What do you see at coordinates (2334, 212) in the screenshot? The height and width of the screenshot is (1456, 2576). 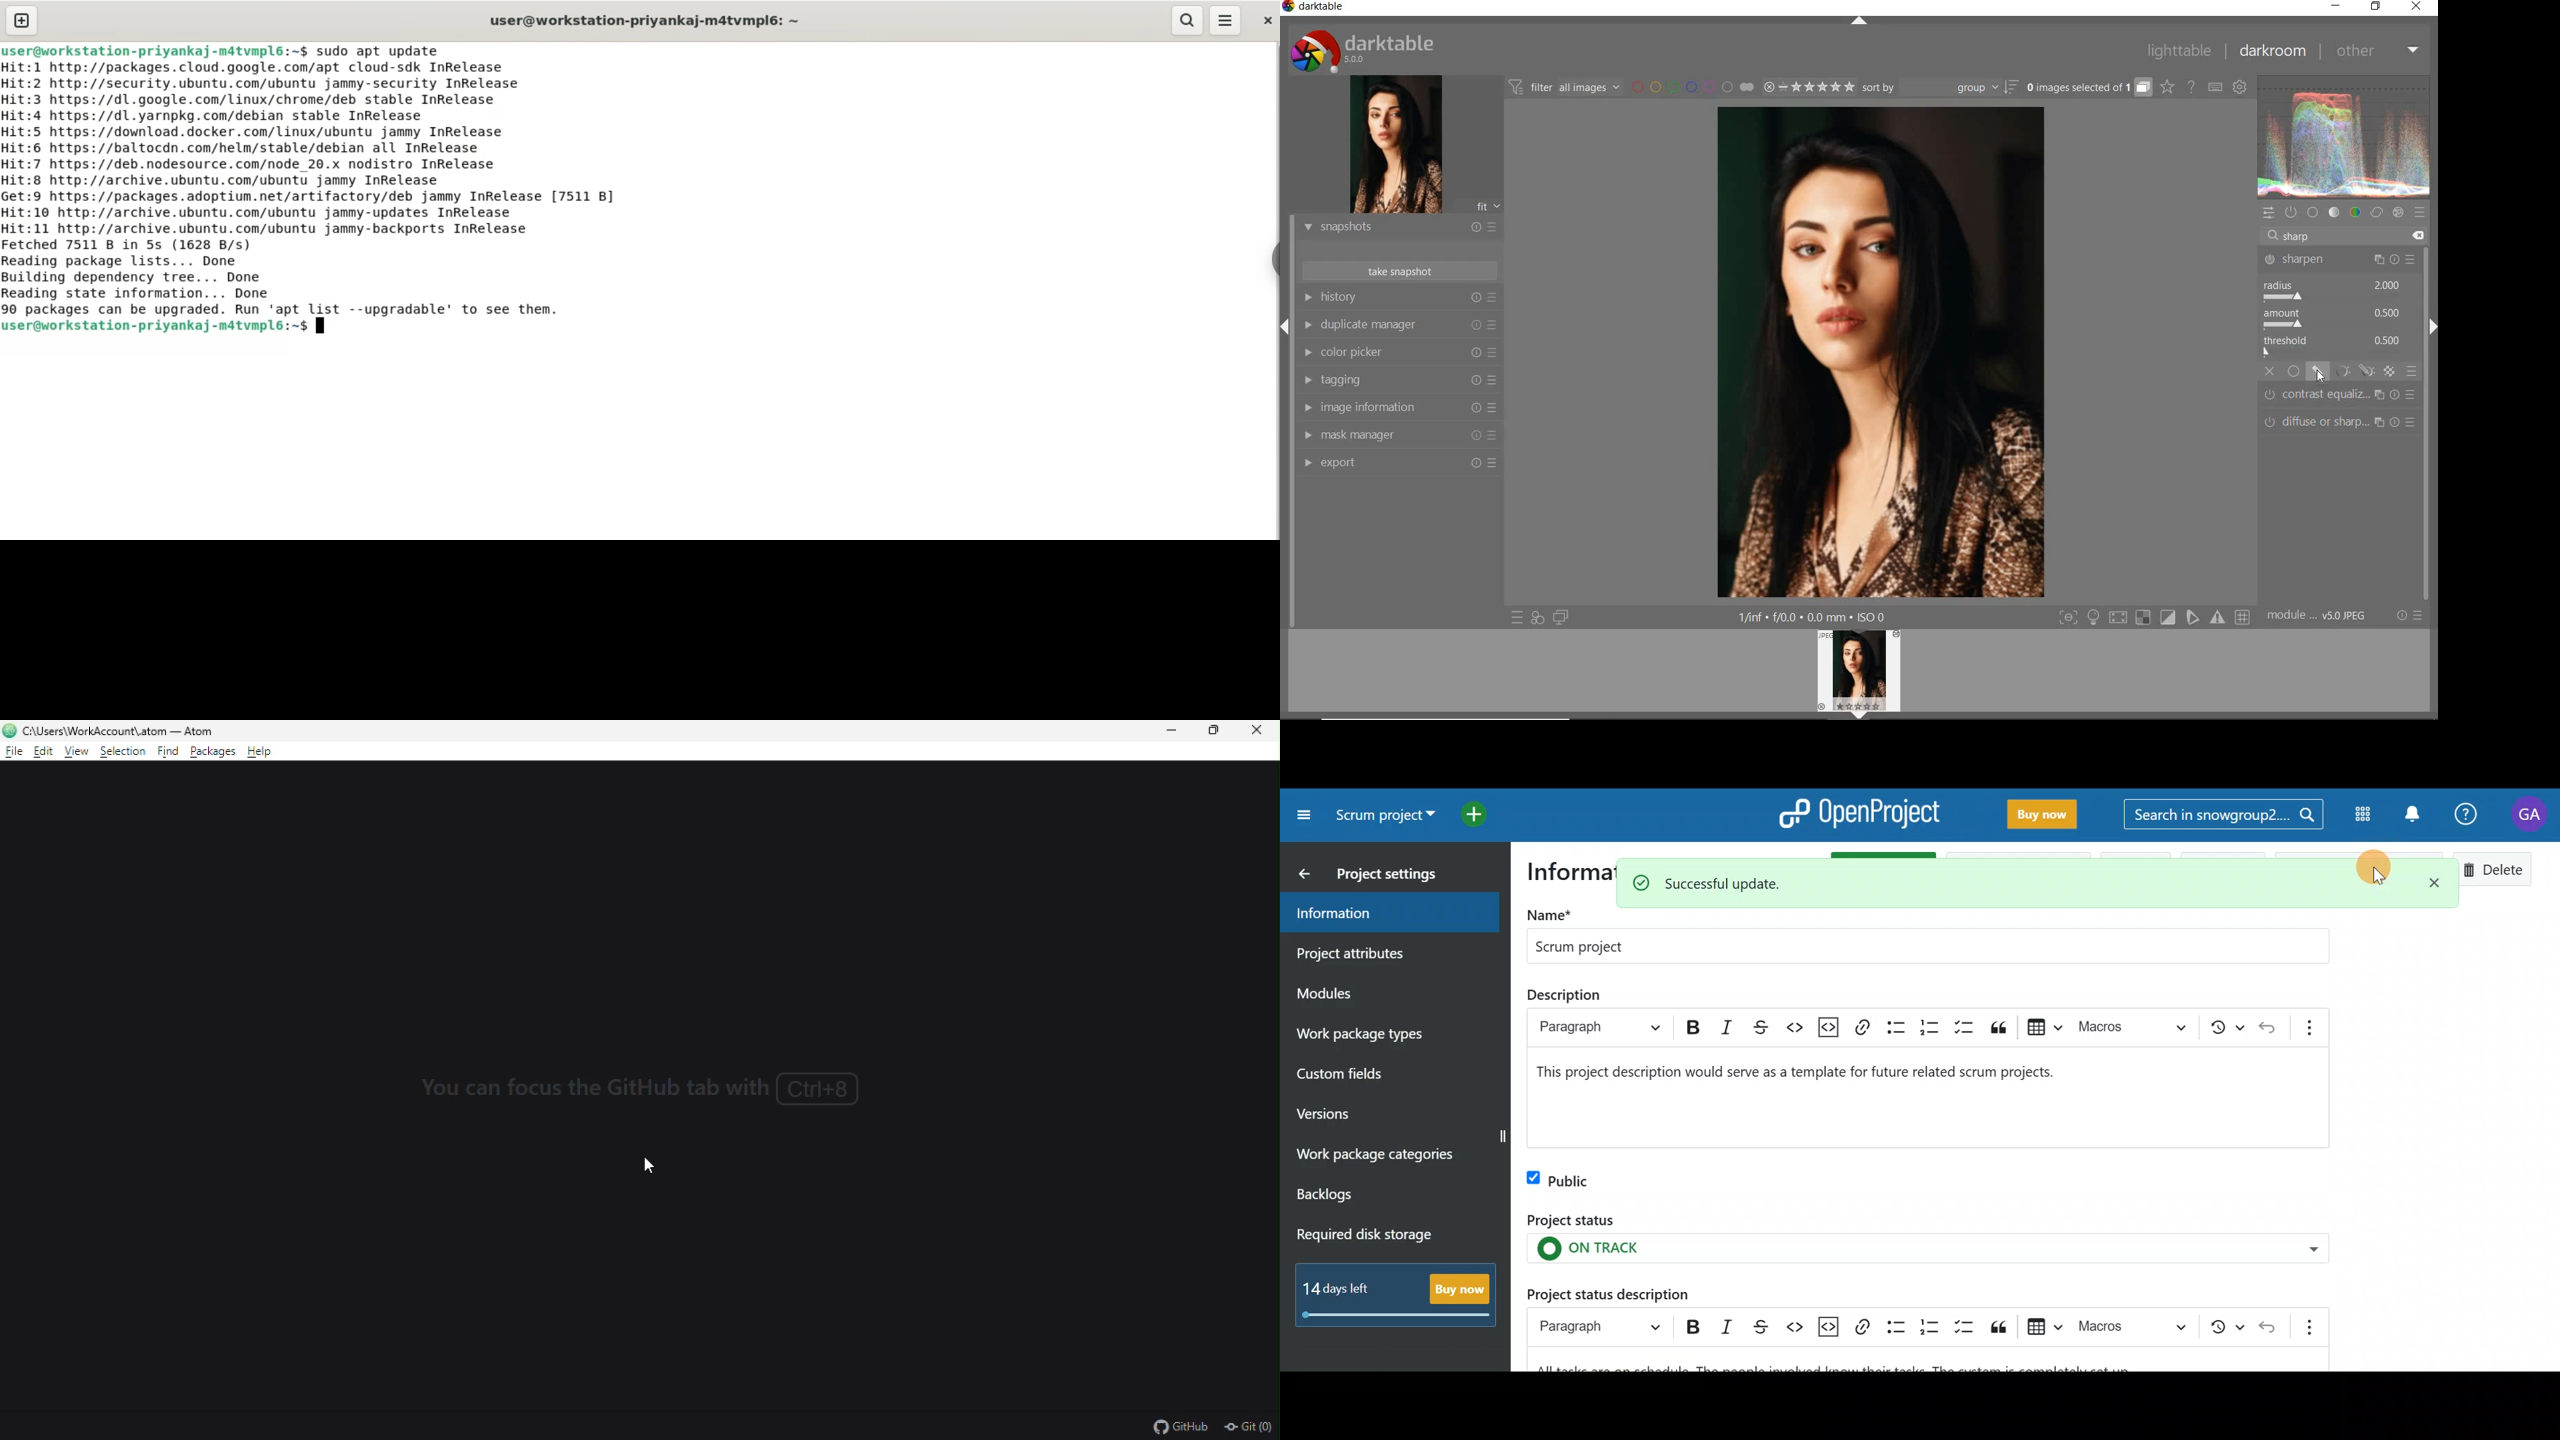 I see `tone` at bounding box center [2334, 212].